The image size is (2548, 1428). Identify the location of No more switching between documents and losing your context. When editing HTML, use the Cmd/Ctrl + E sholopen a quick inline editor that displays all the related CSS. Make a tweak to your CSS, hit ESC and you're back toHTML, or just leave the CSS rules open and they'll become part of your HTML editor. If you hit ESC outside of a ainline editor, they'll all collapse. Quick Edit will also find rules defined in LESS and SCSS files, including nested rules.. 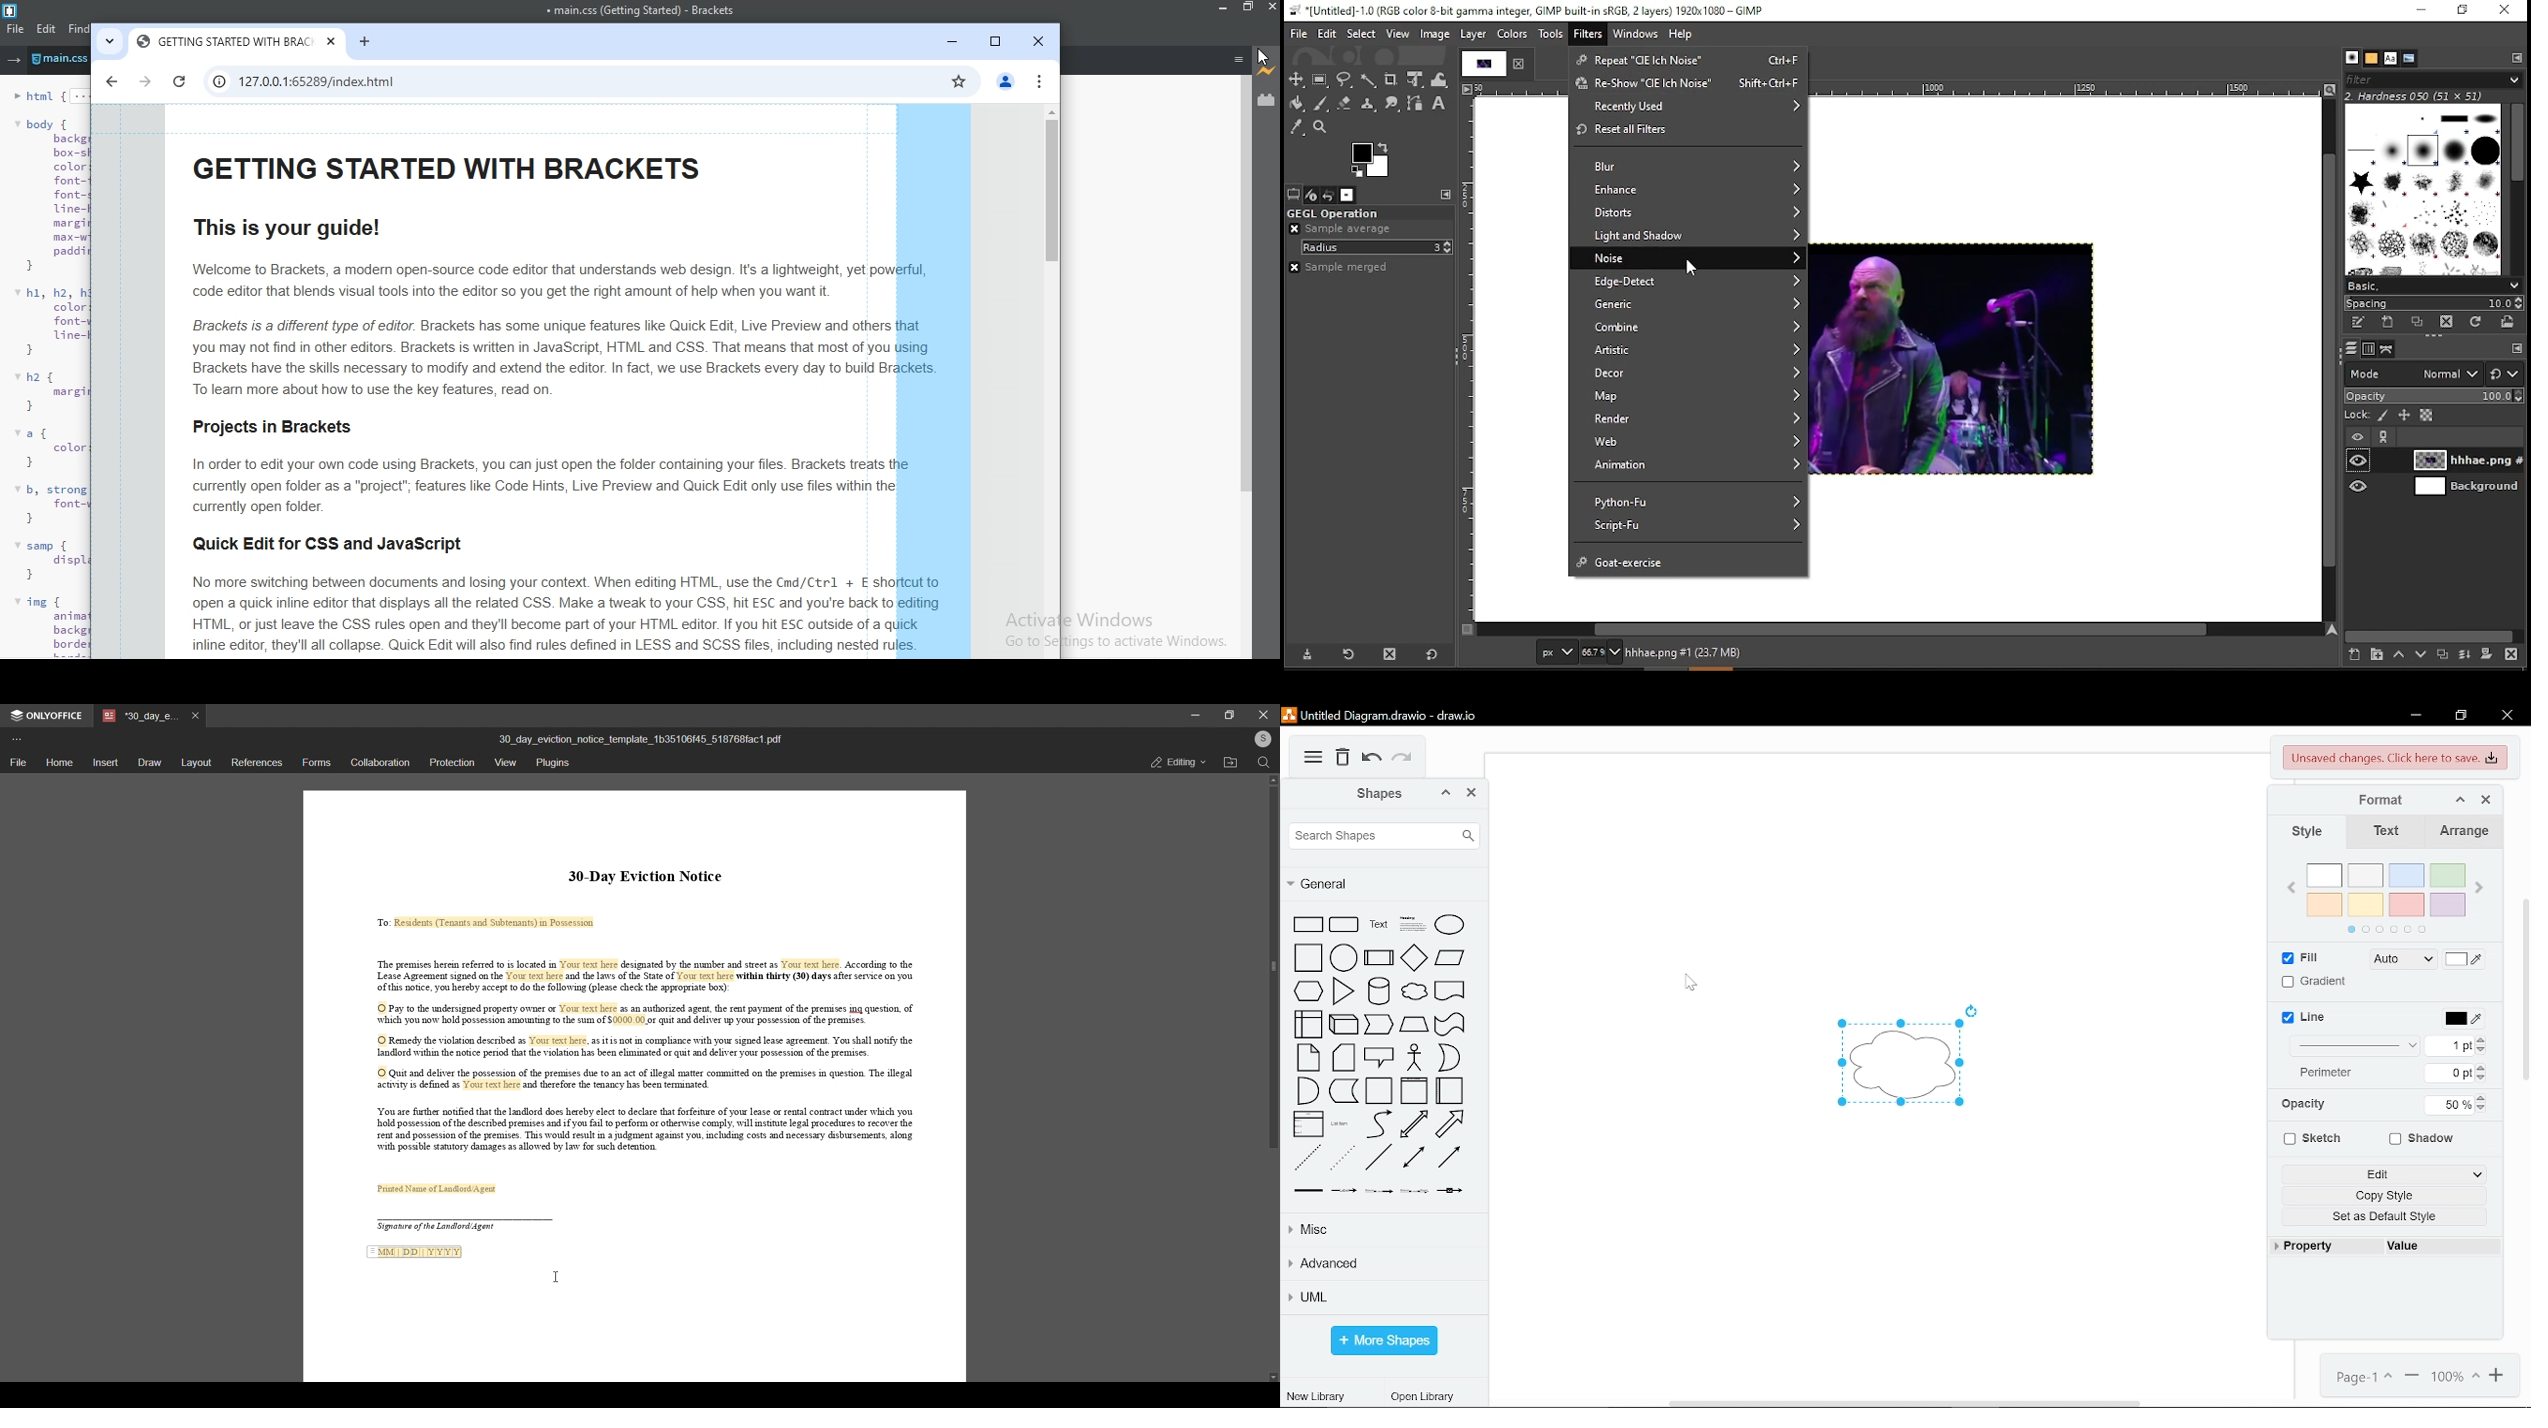
(562, 614).